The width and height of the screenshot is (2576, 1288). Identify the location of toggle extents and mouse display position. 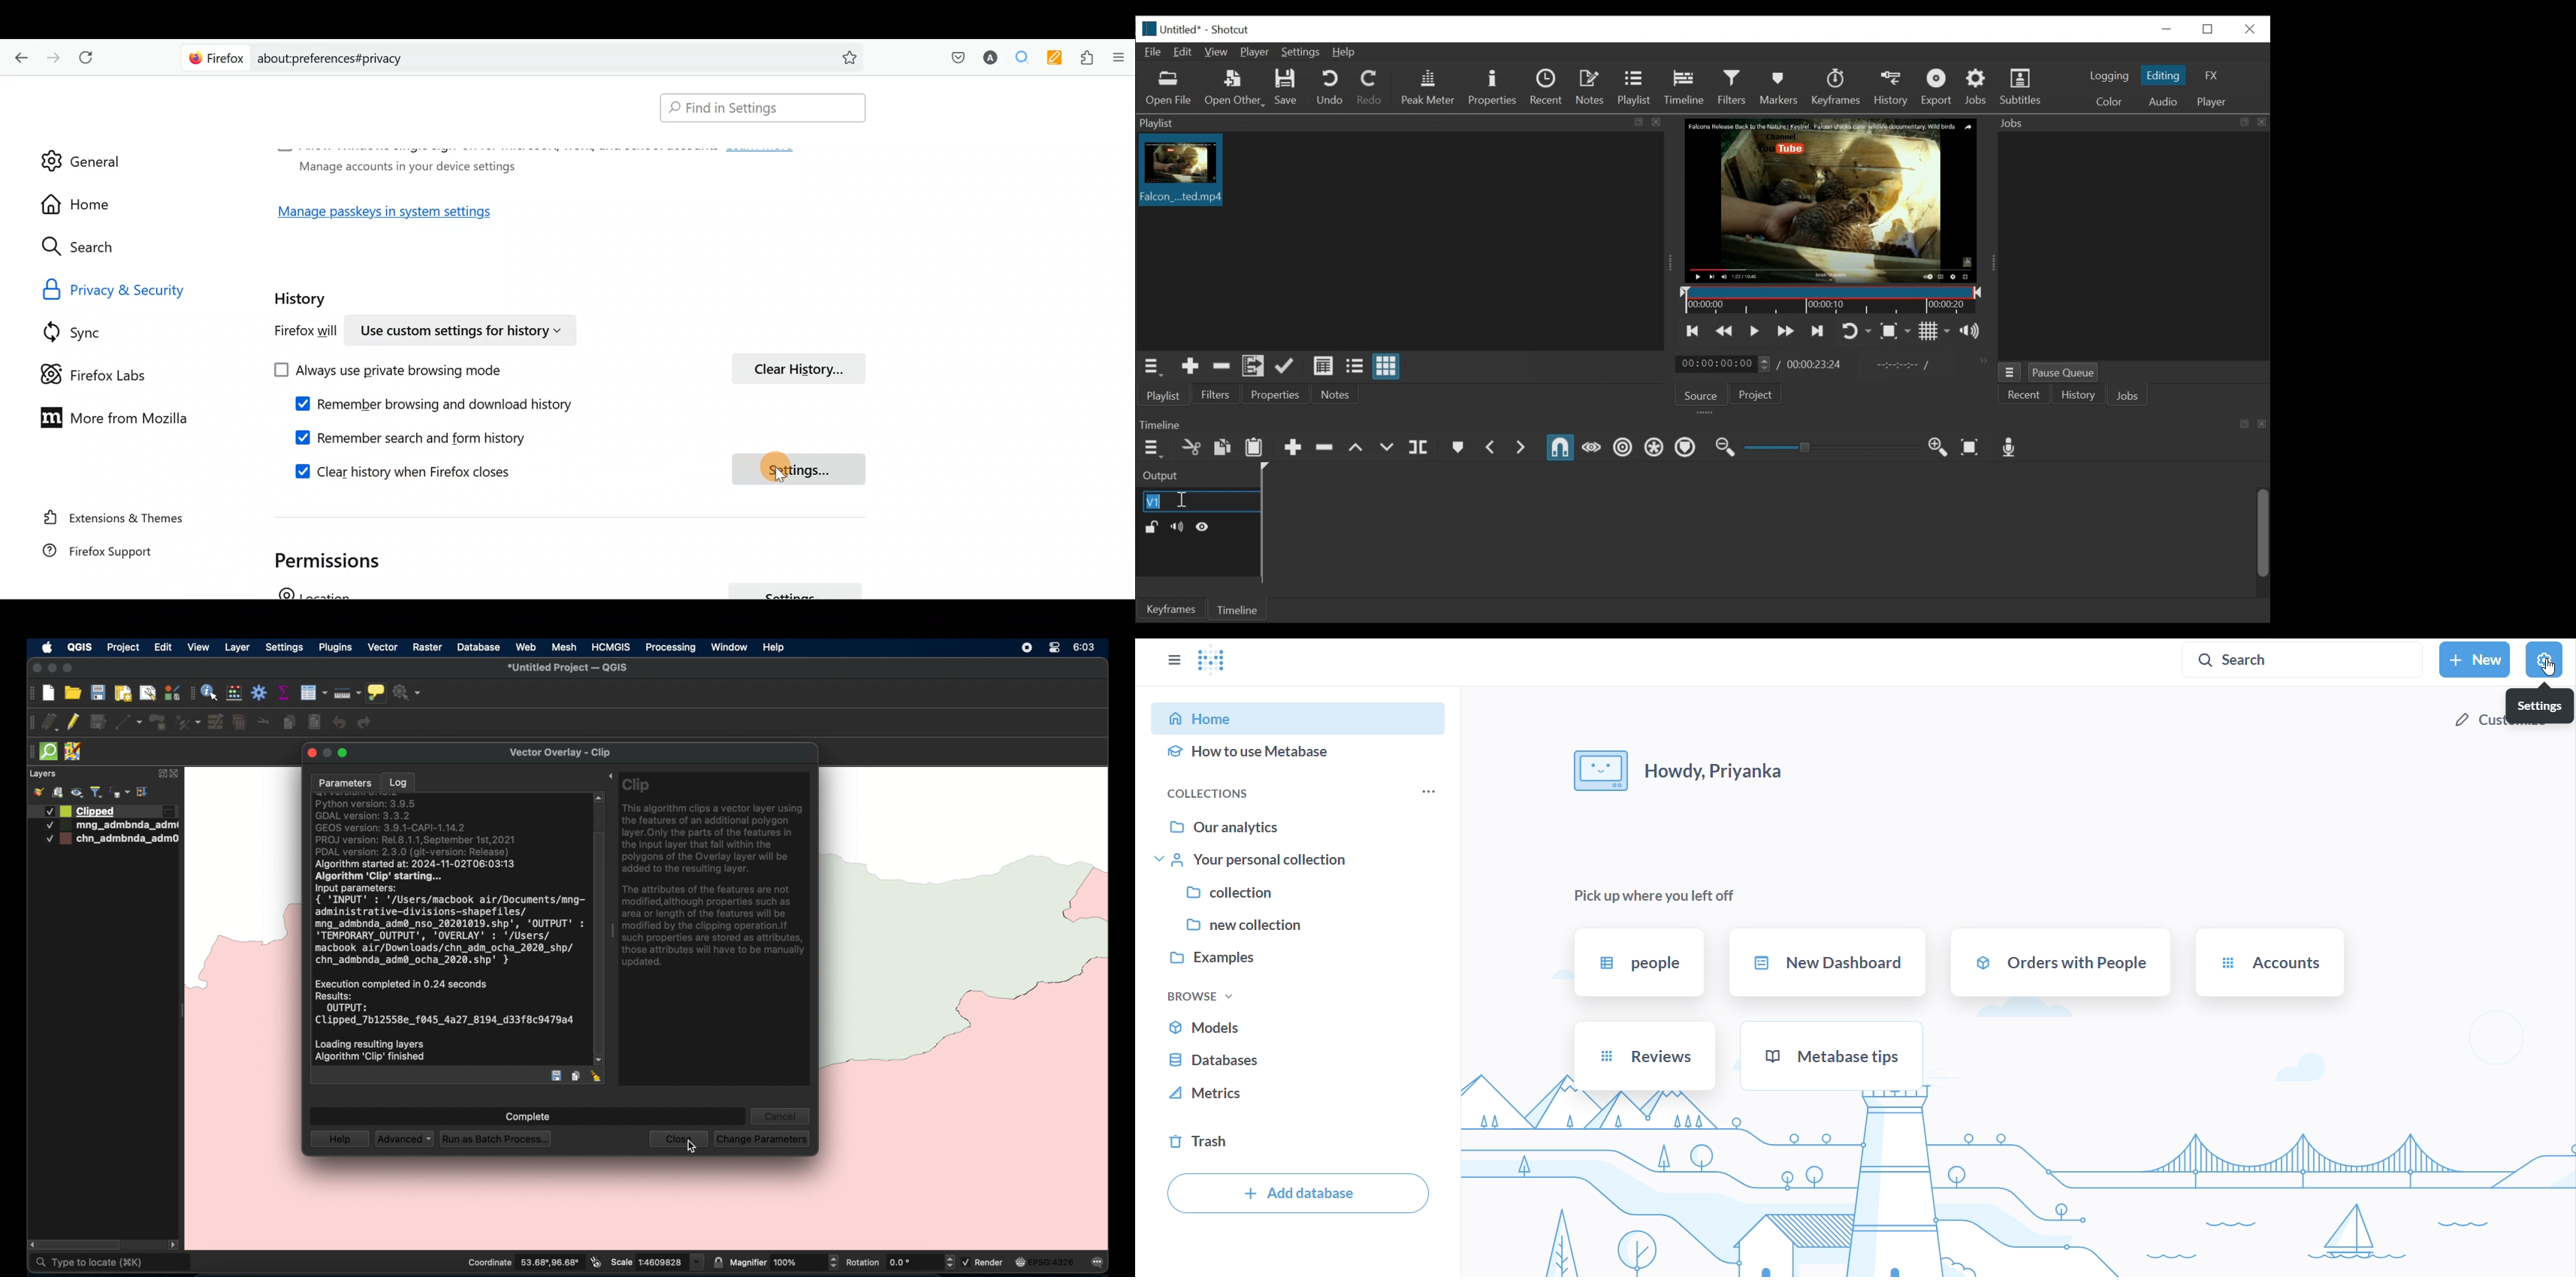
(596, 1262).